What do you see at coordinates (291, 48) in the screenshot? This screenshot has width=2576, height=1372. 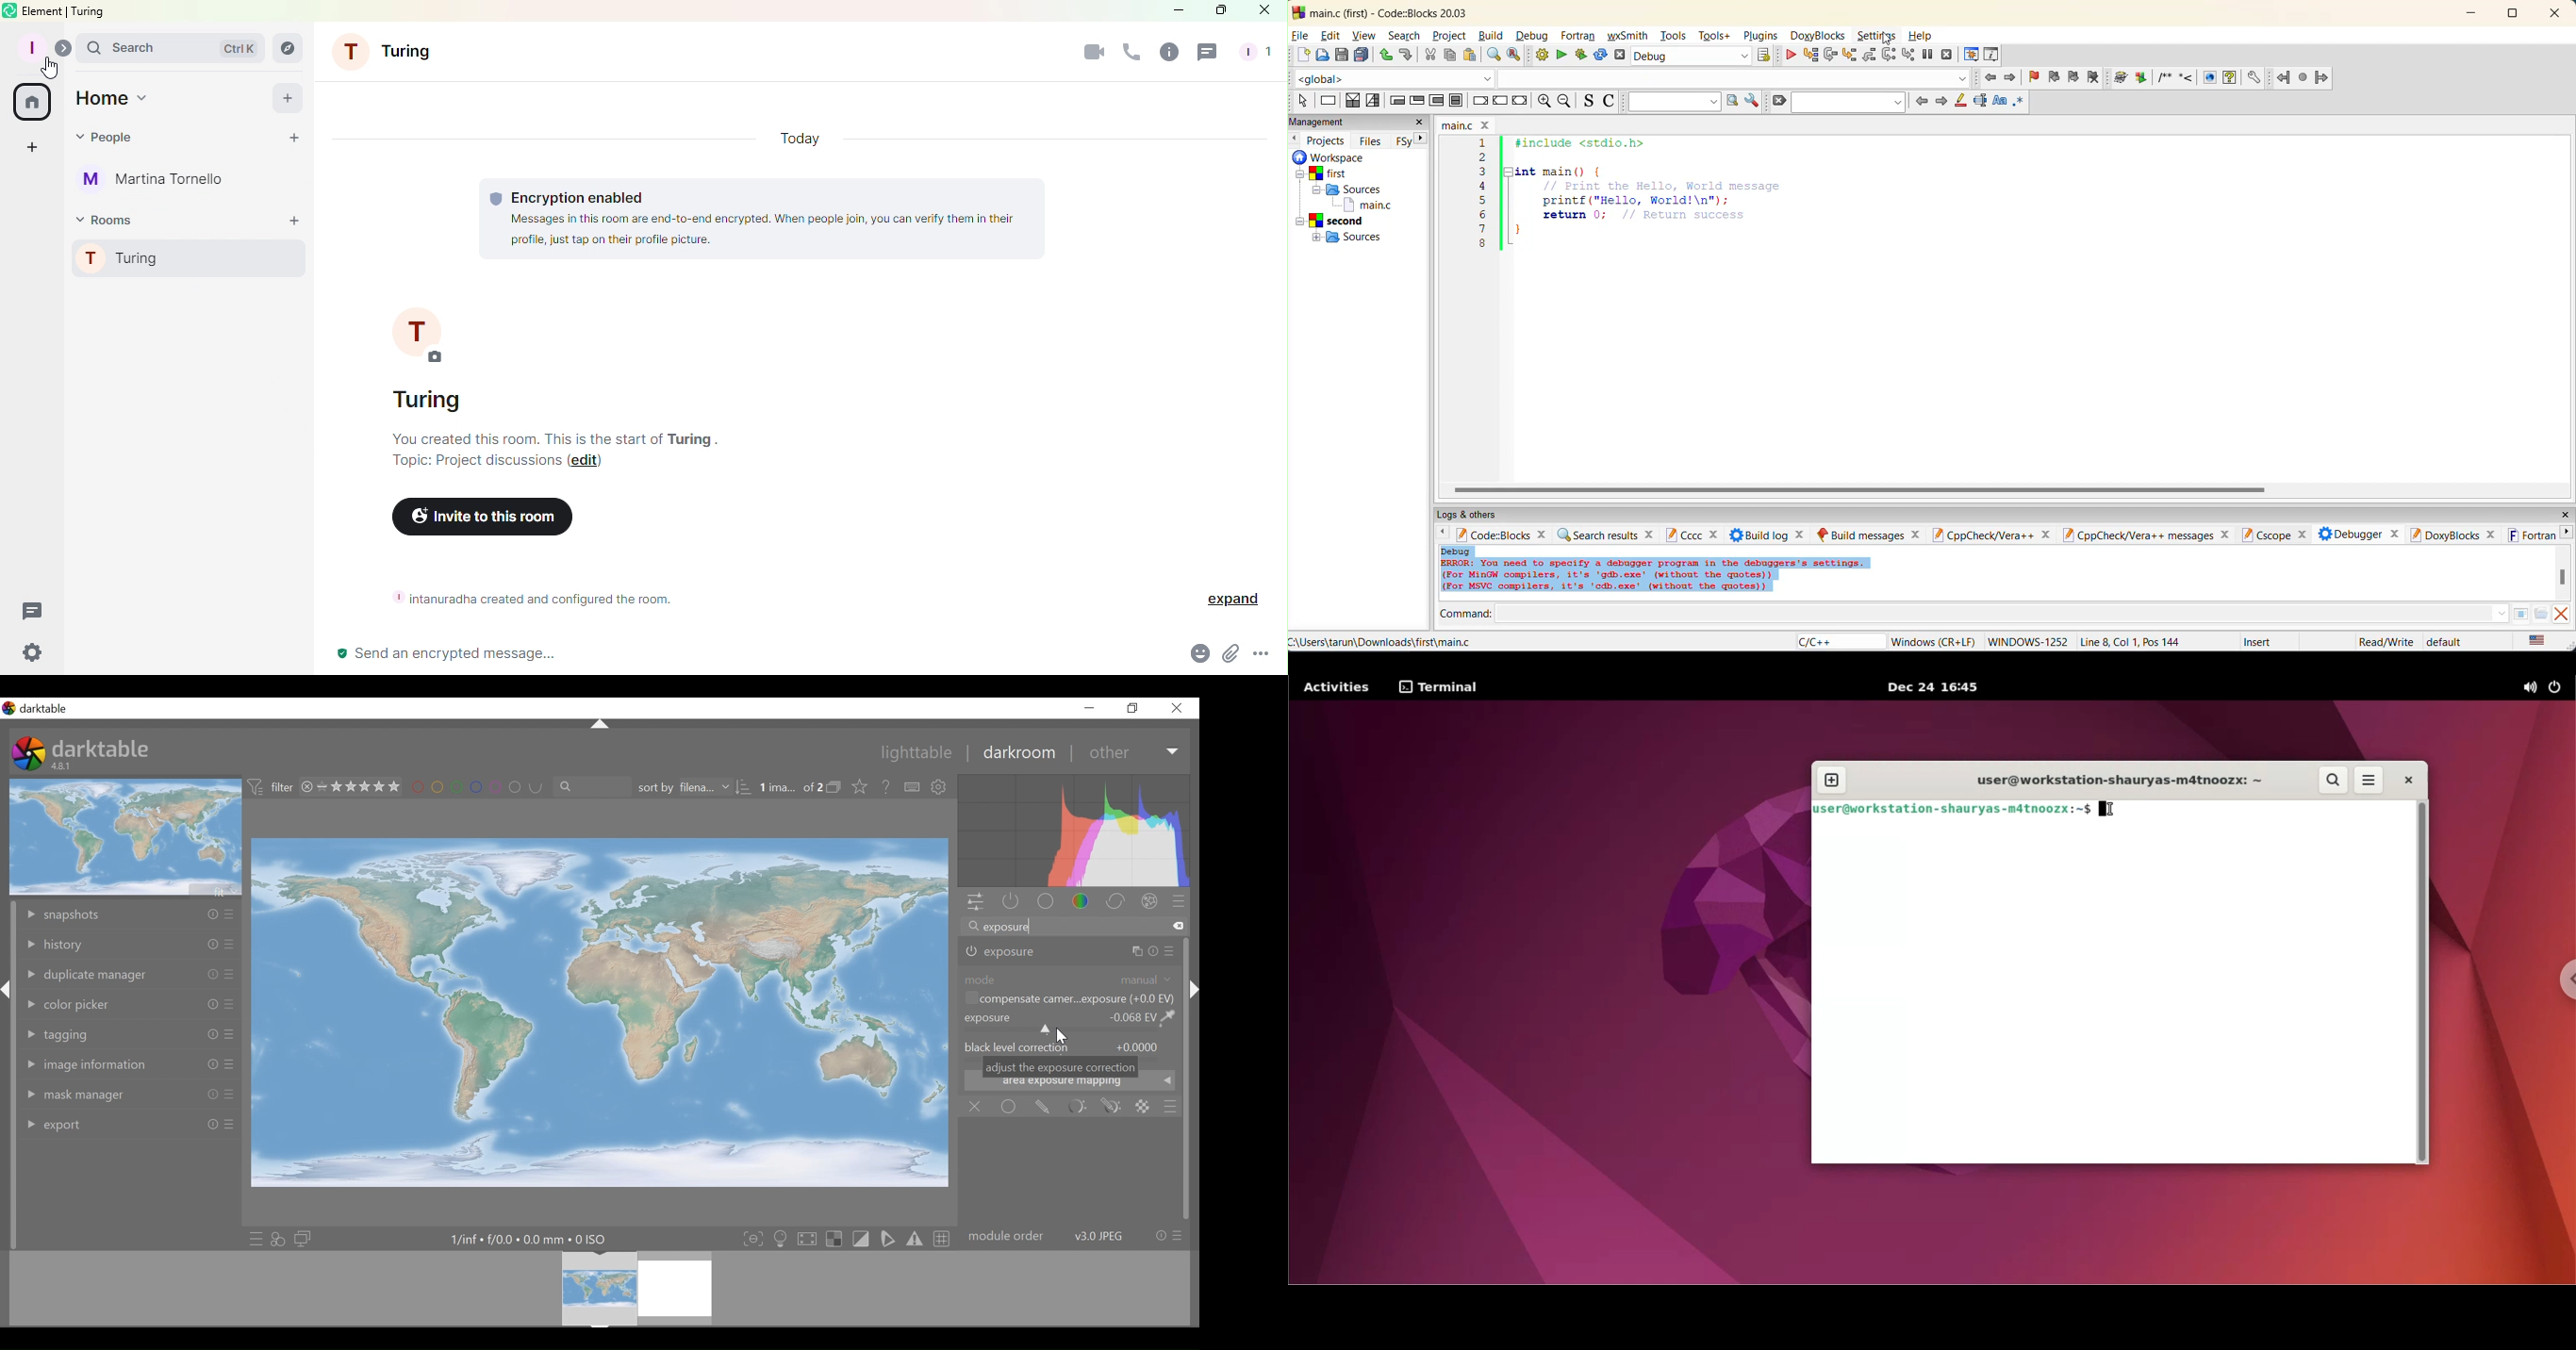 I see `Search rooms` at bounding box center [291, 48].